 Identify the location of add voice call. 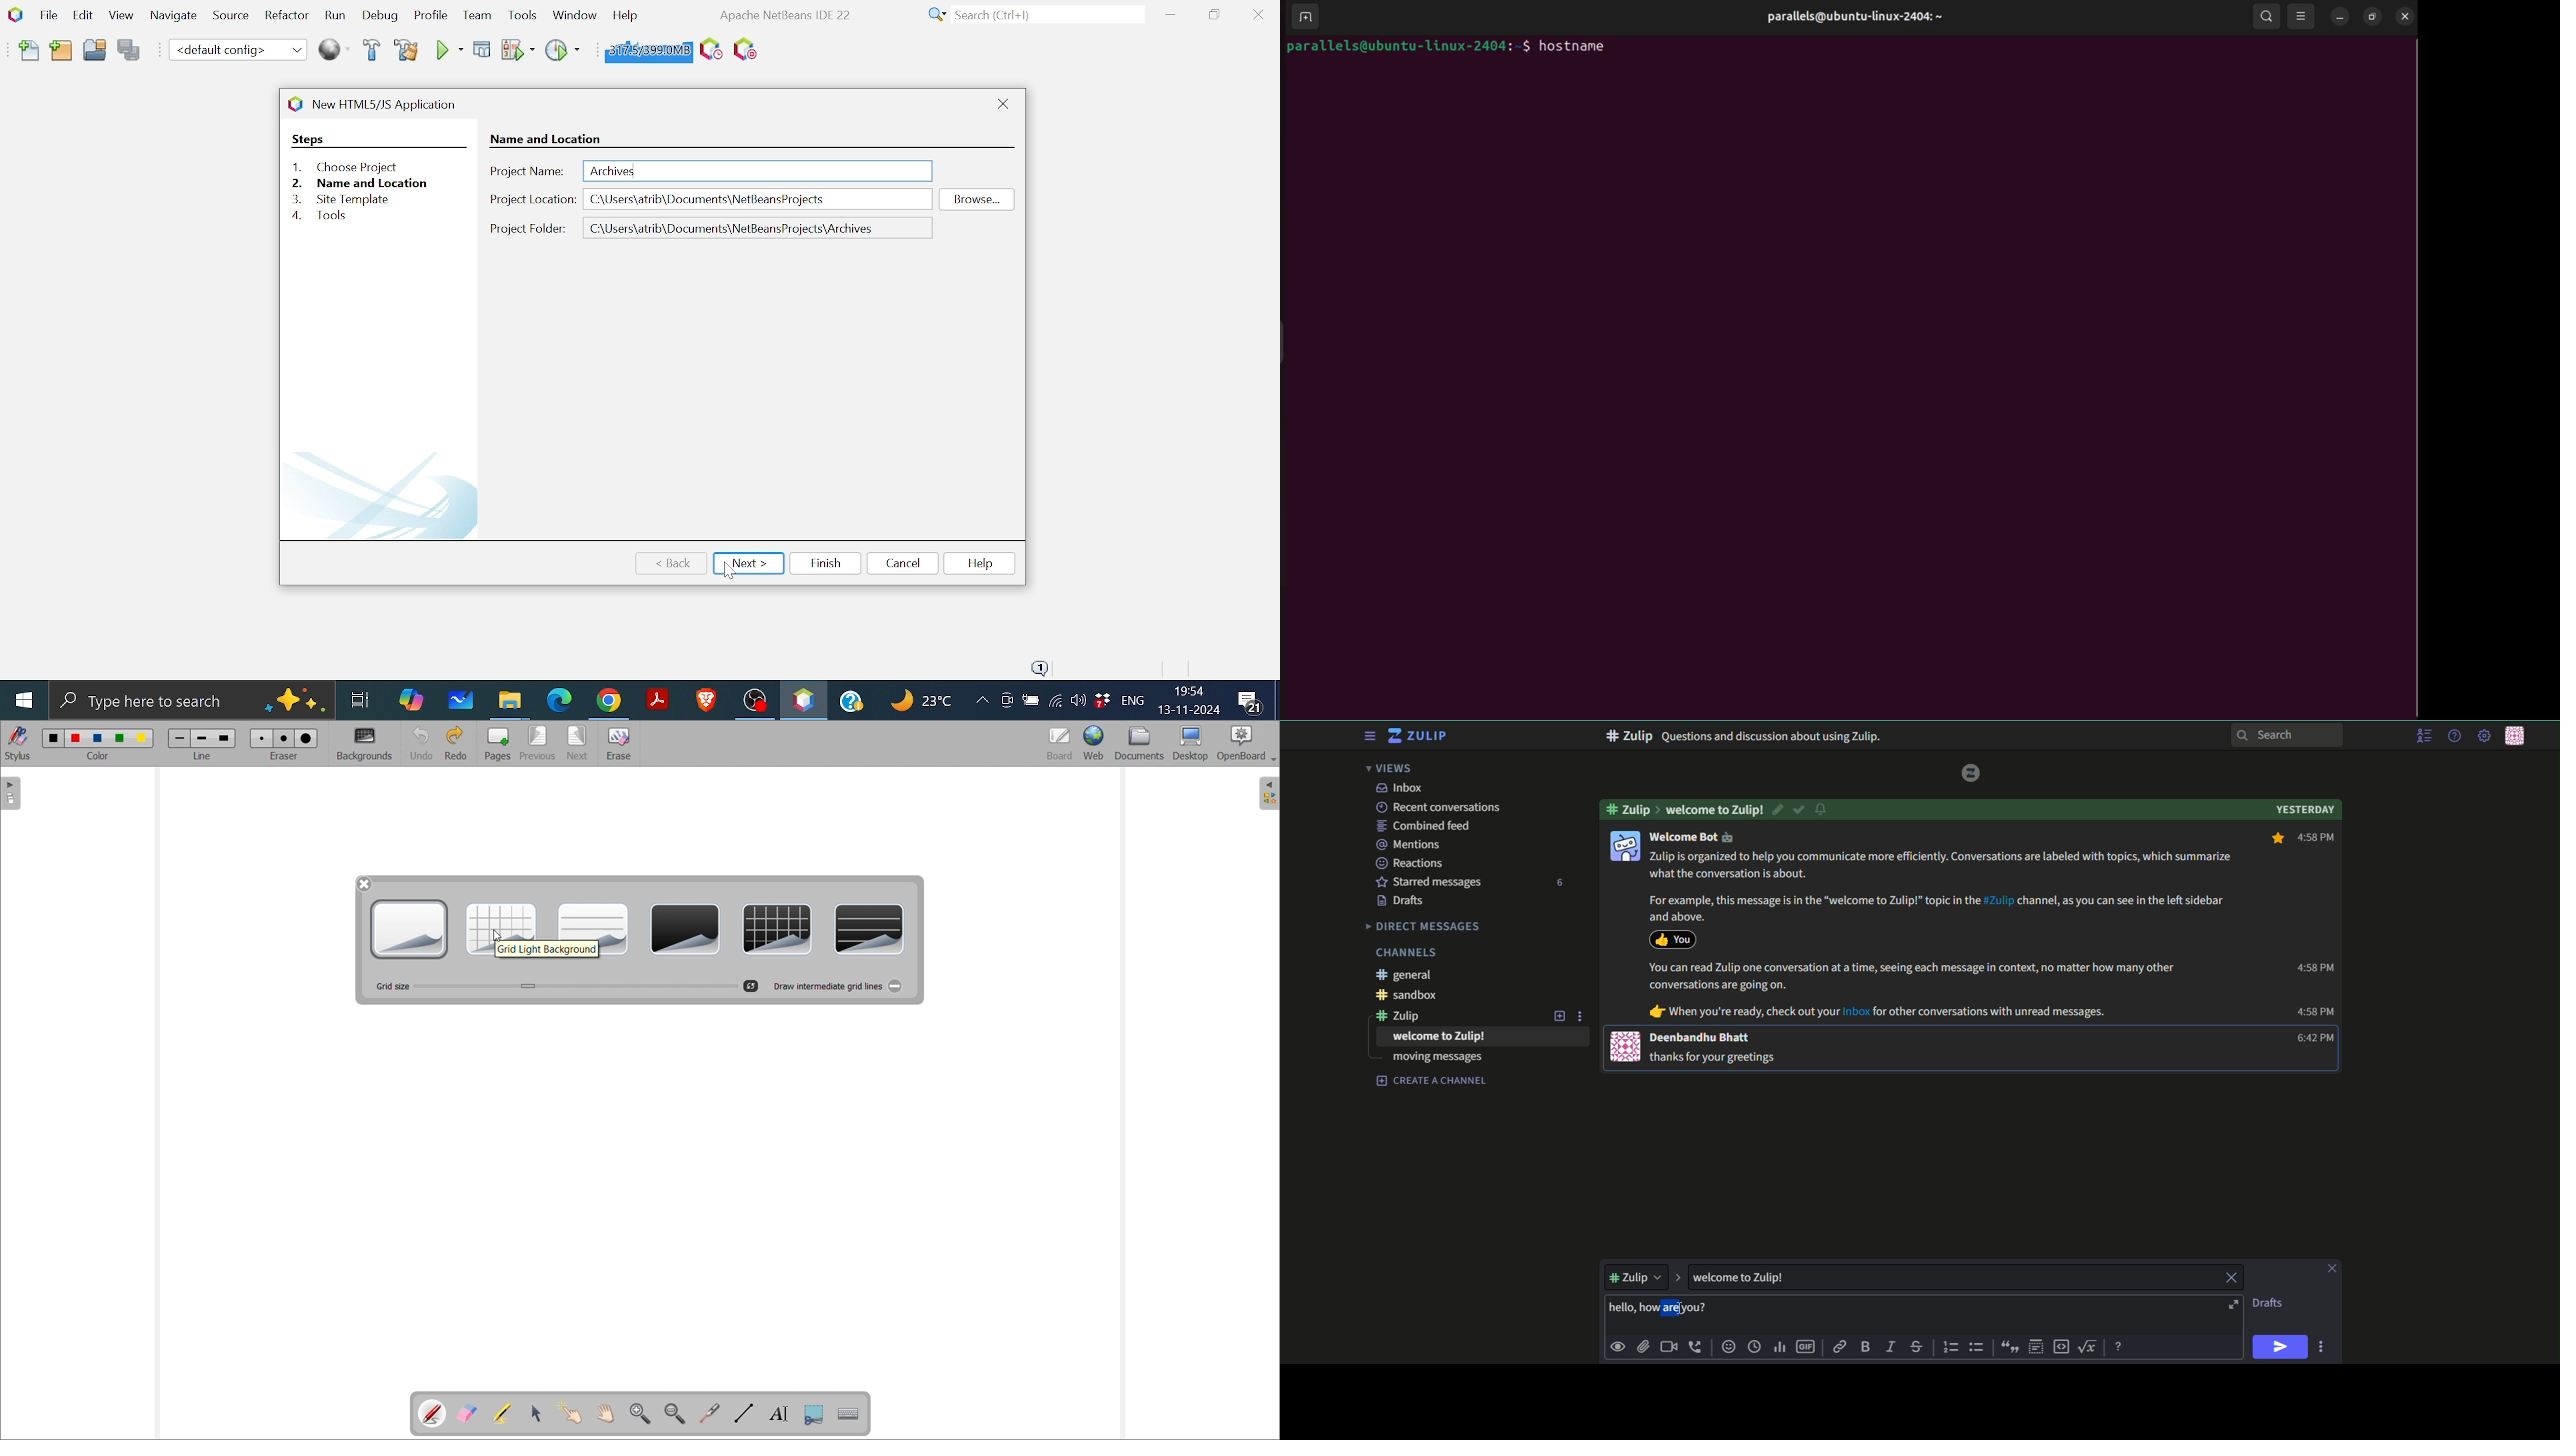
(1696, 1347).